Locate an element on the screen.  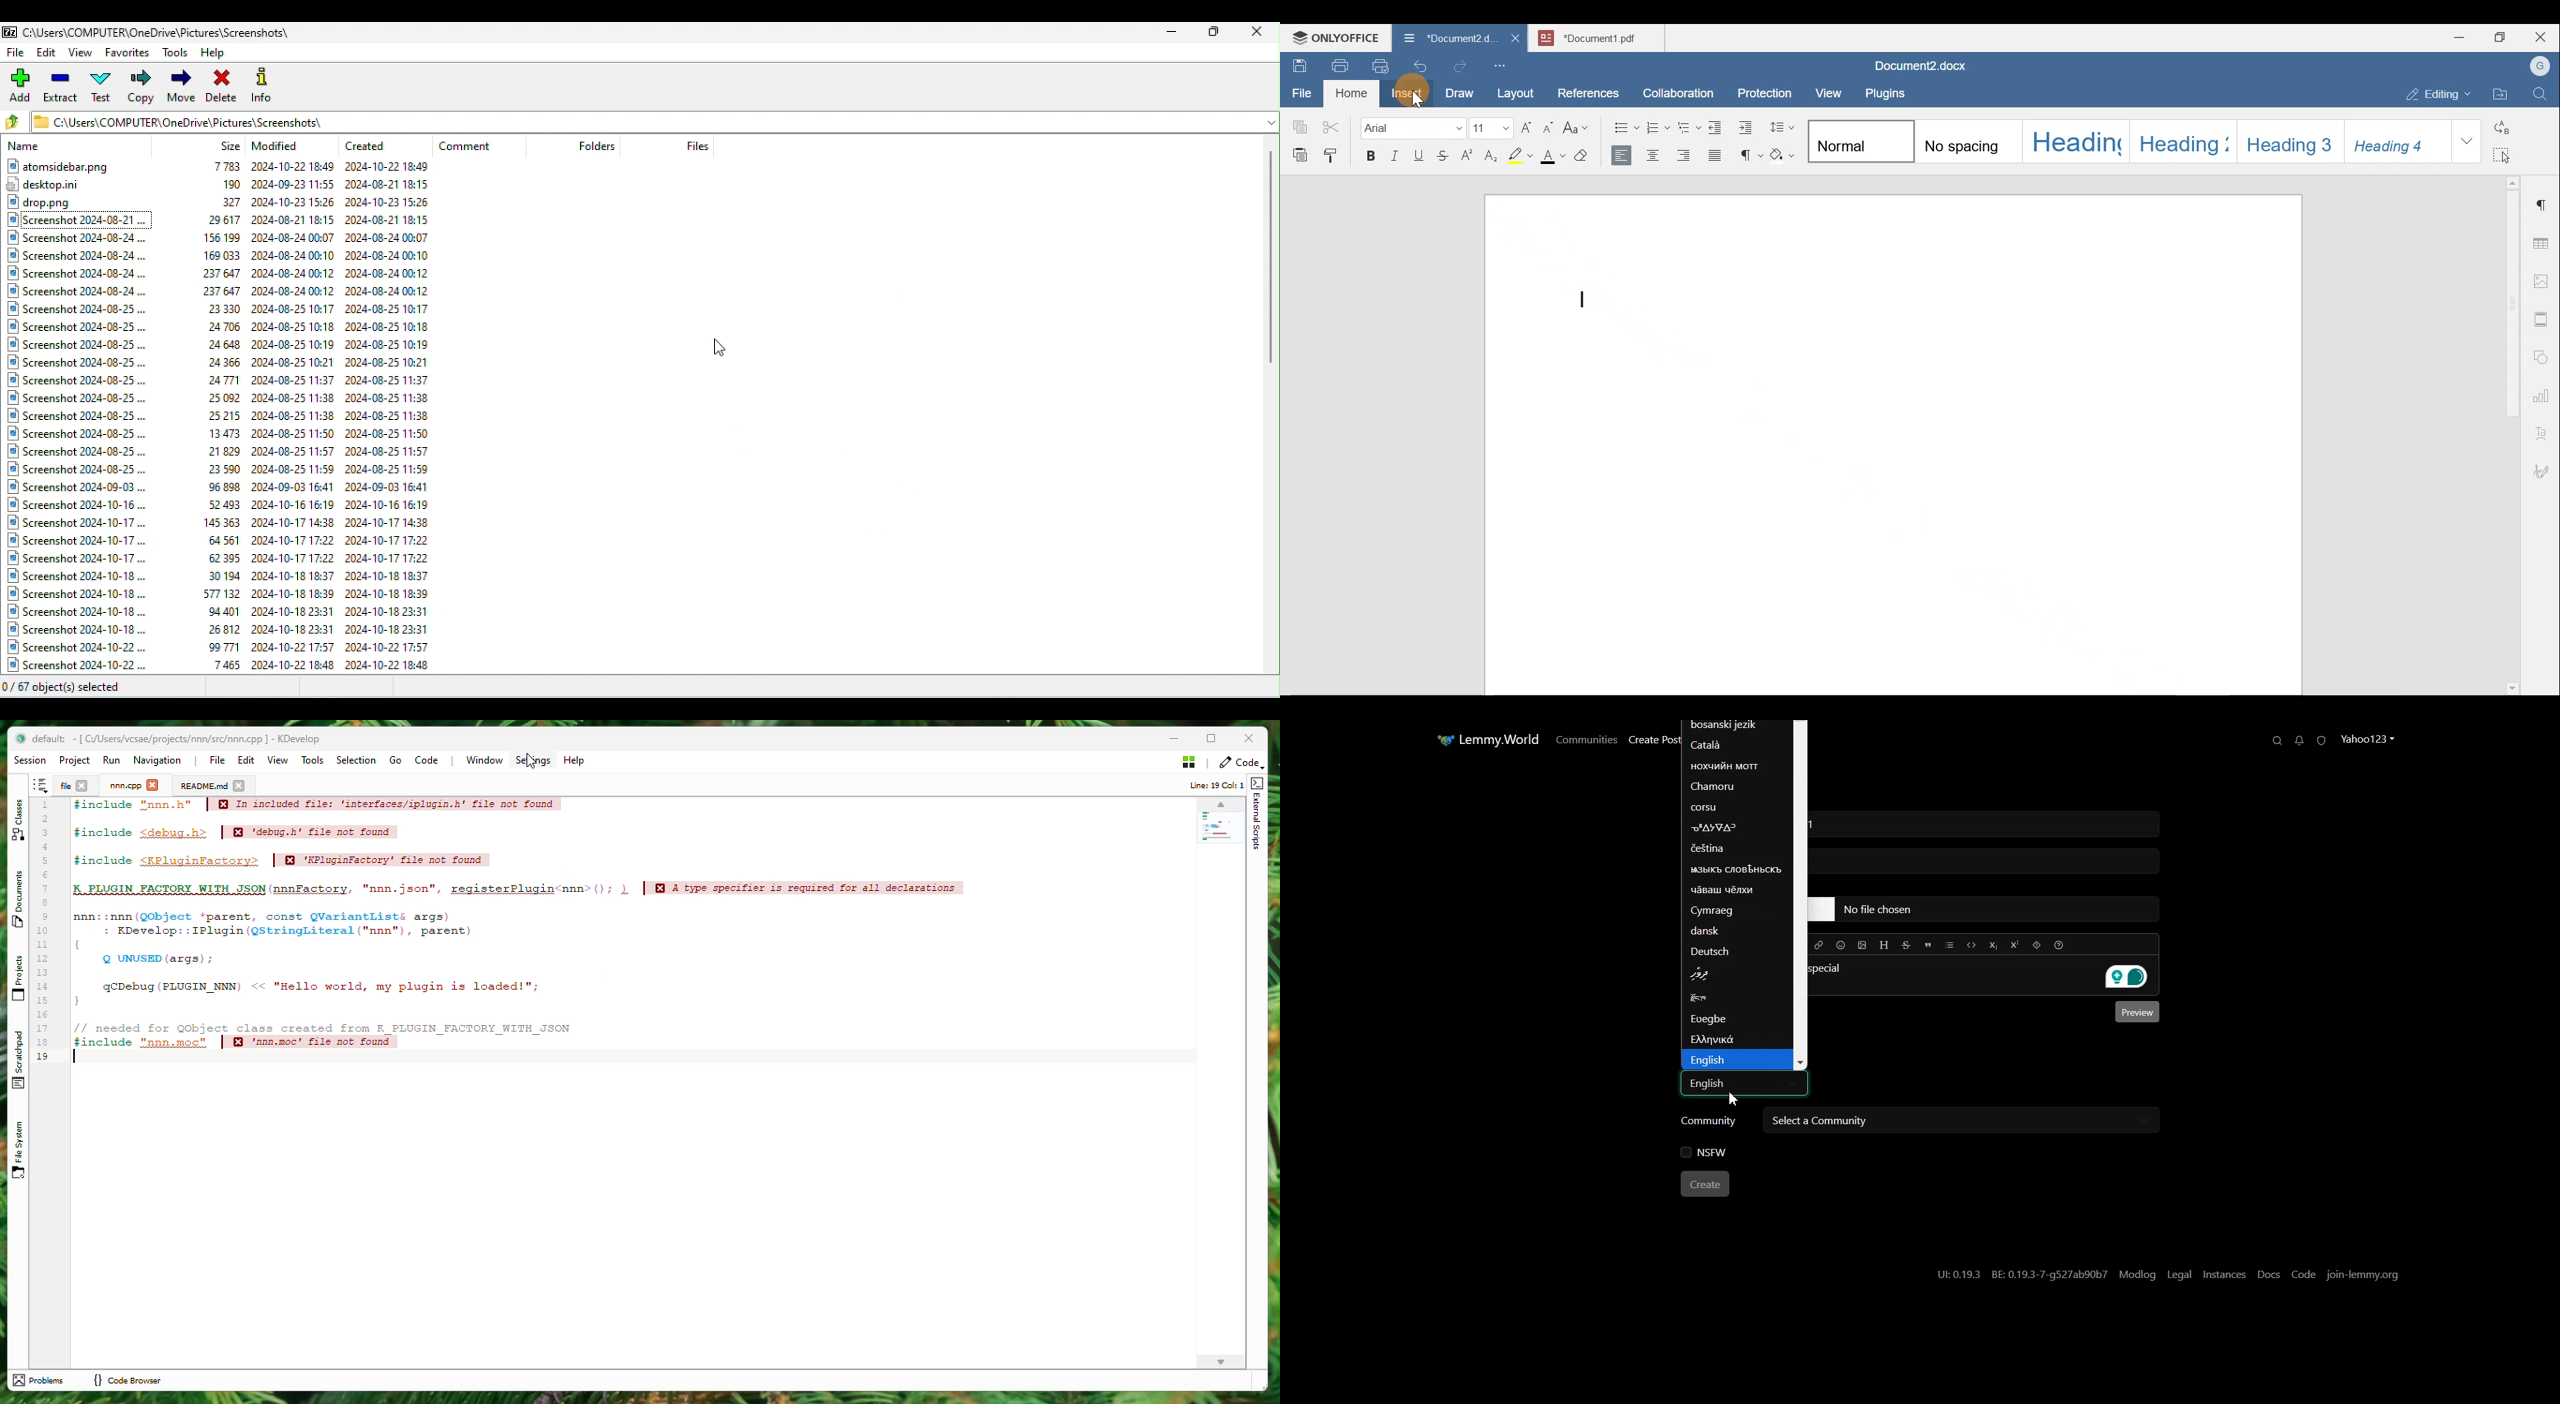
Plugins is located at coordinates (1889, 91).